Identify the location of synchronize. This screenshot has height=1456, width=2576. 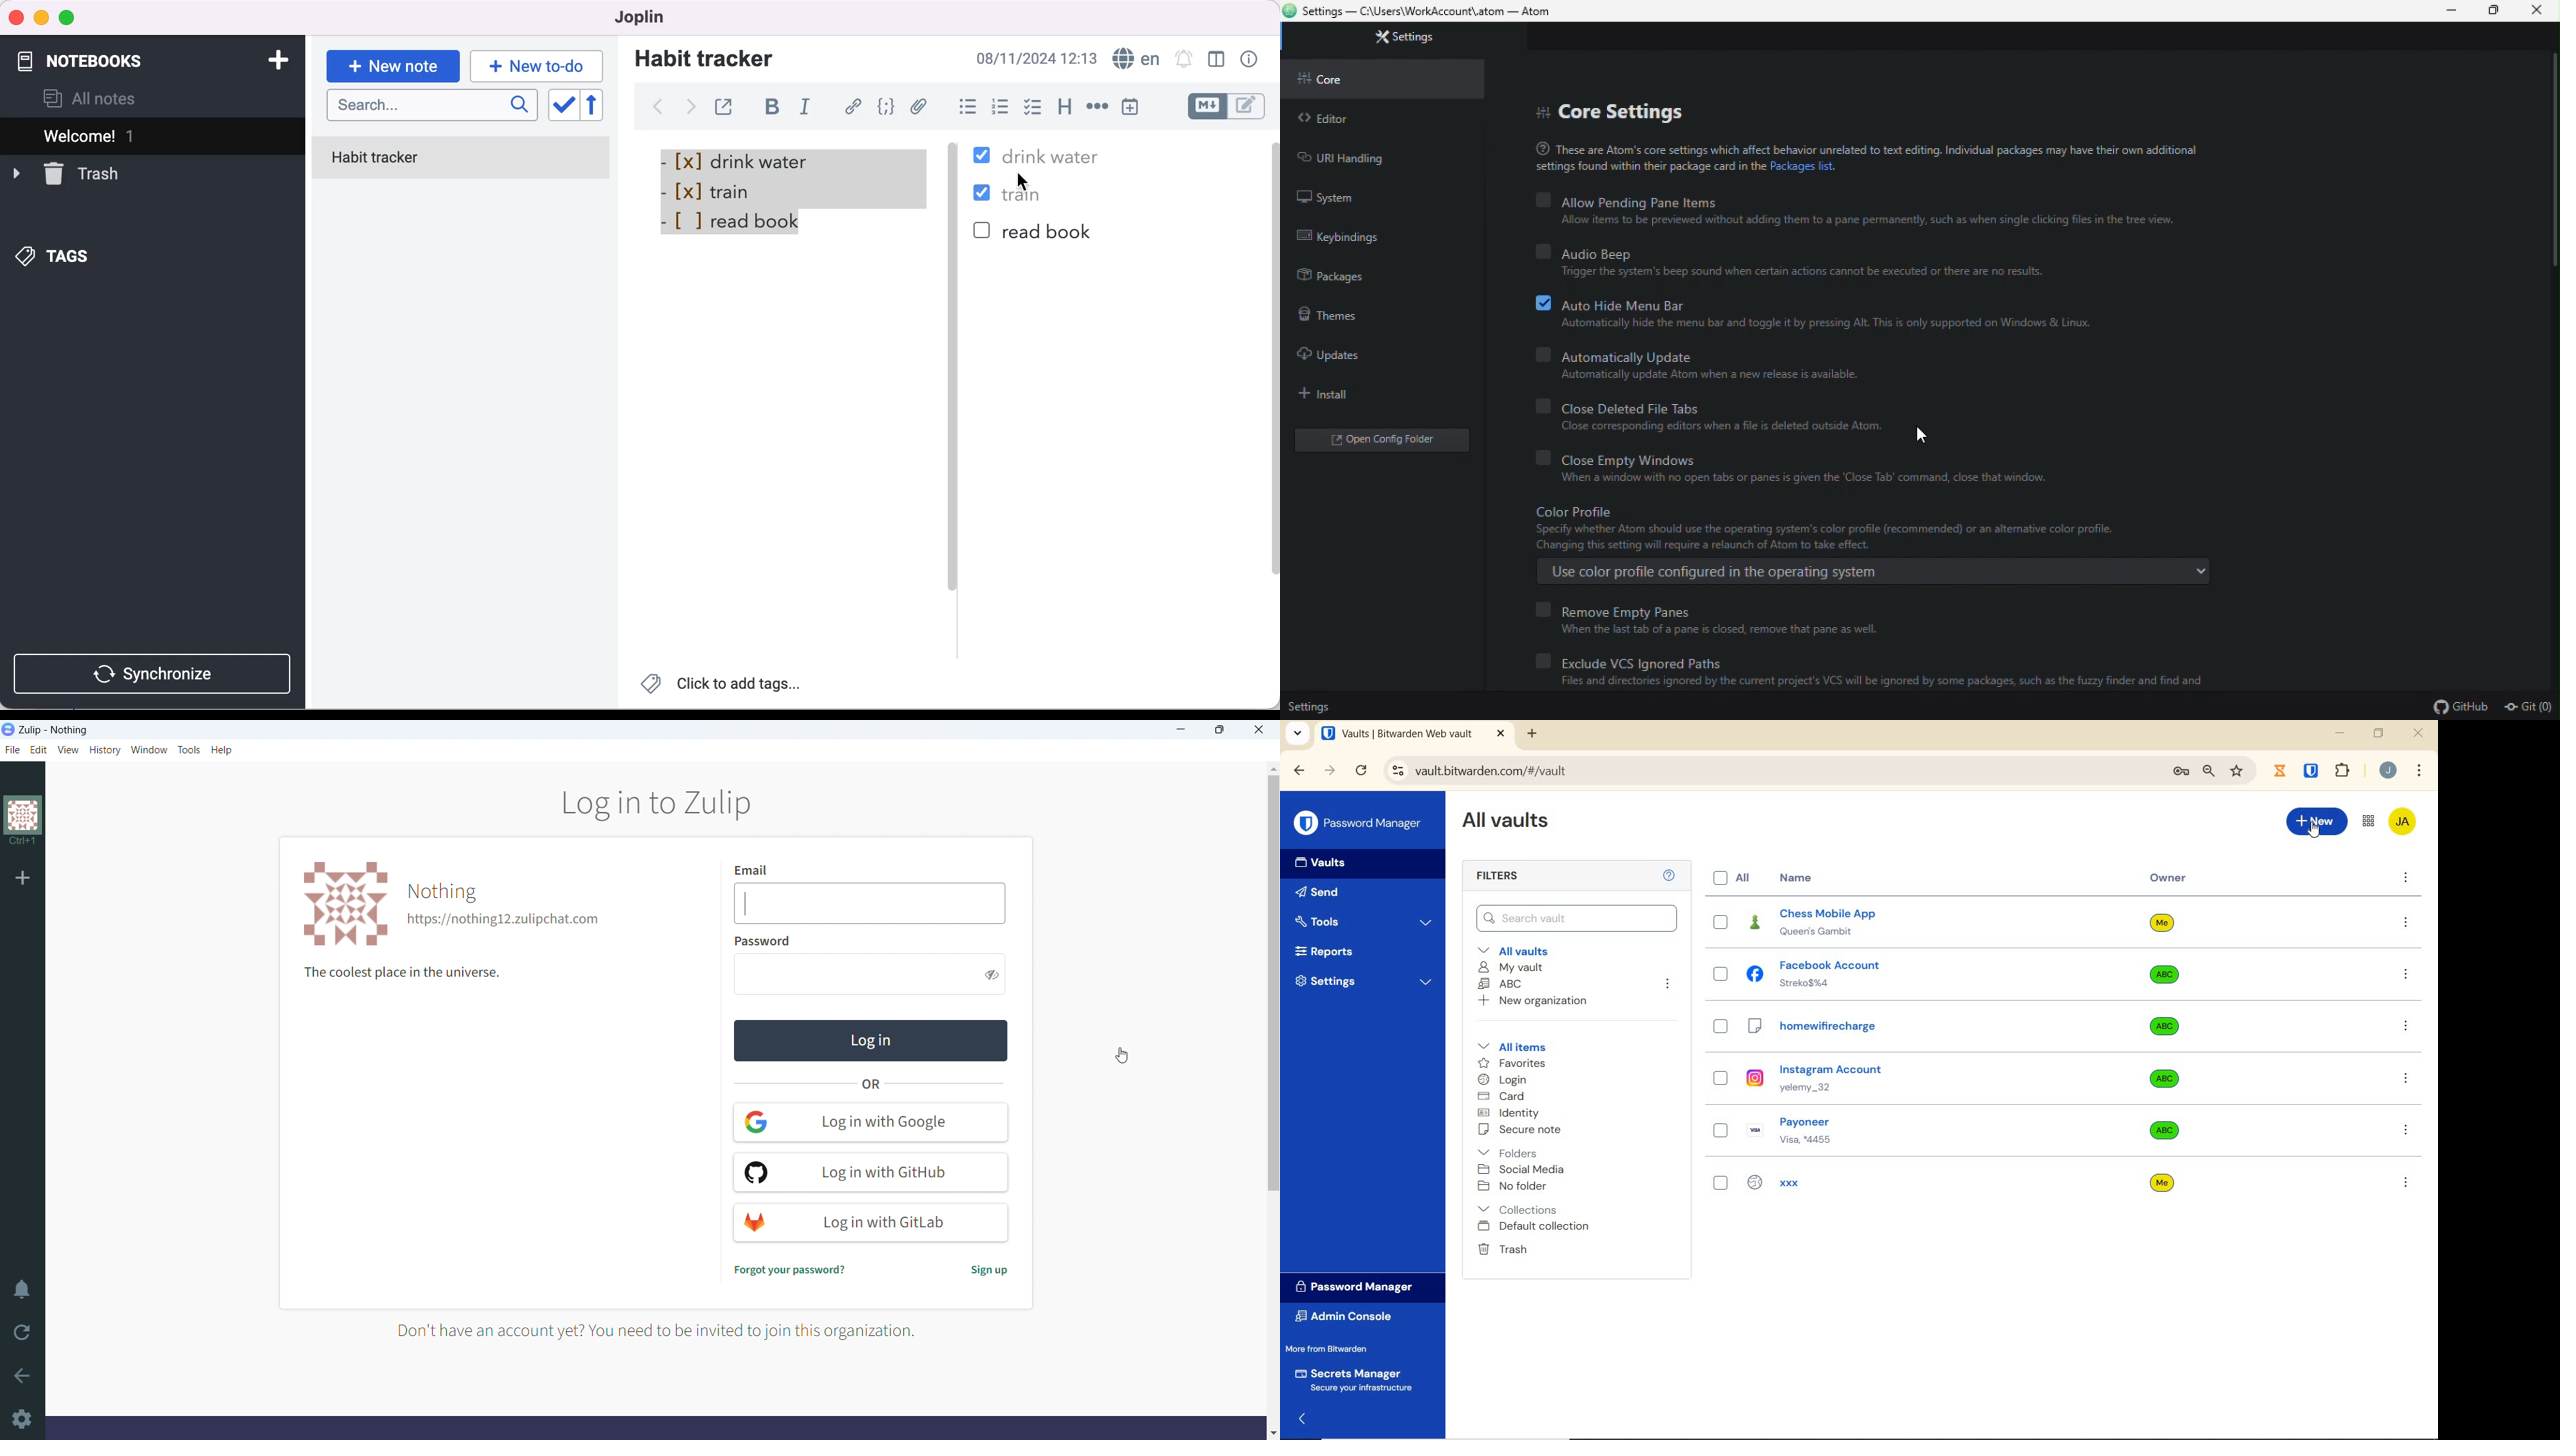
(155, 674).